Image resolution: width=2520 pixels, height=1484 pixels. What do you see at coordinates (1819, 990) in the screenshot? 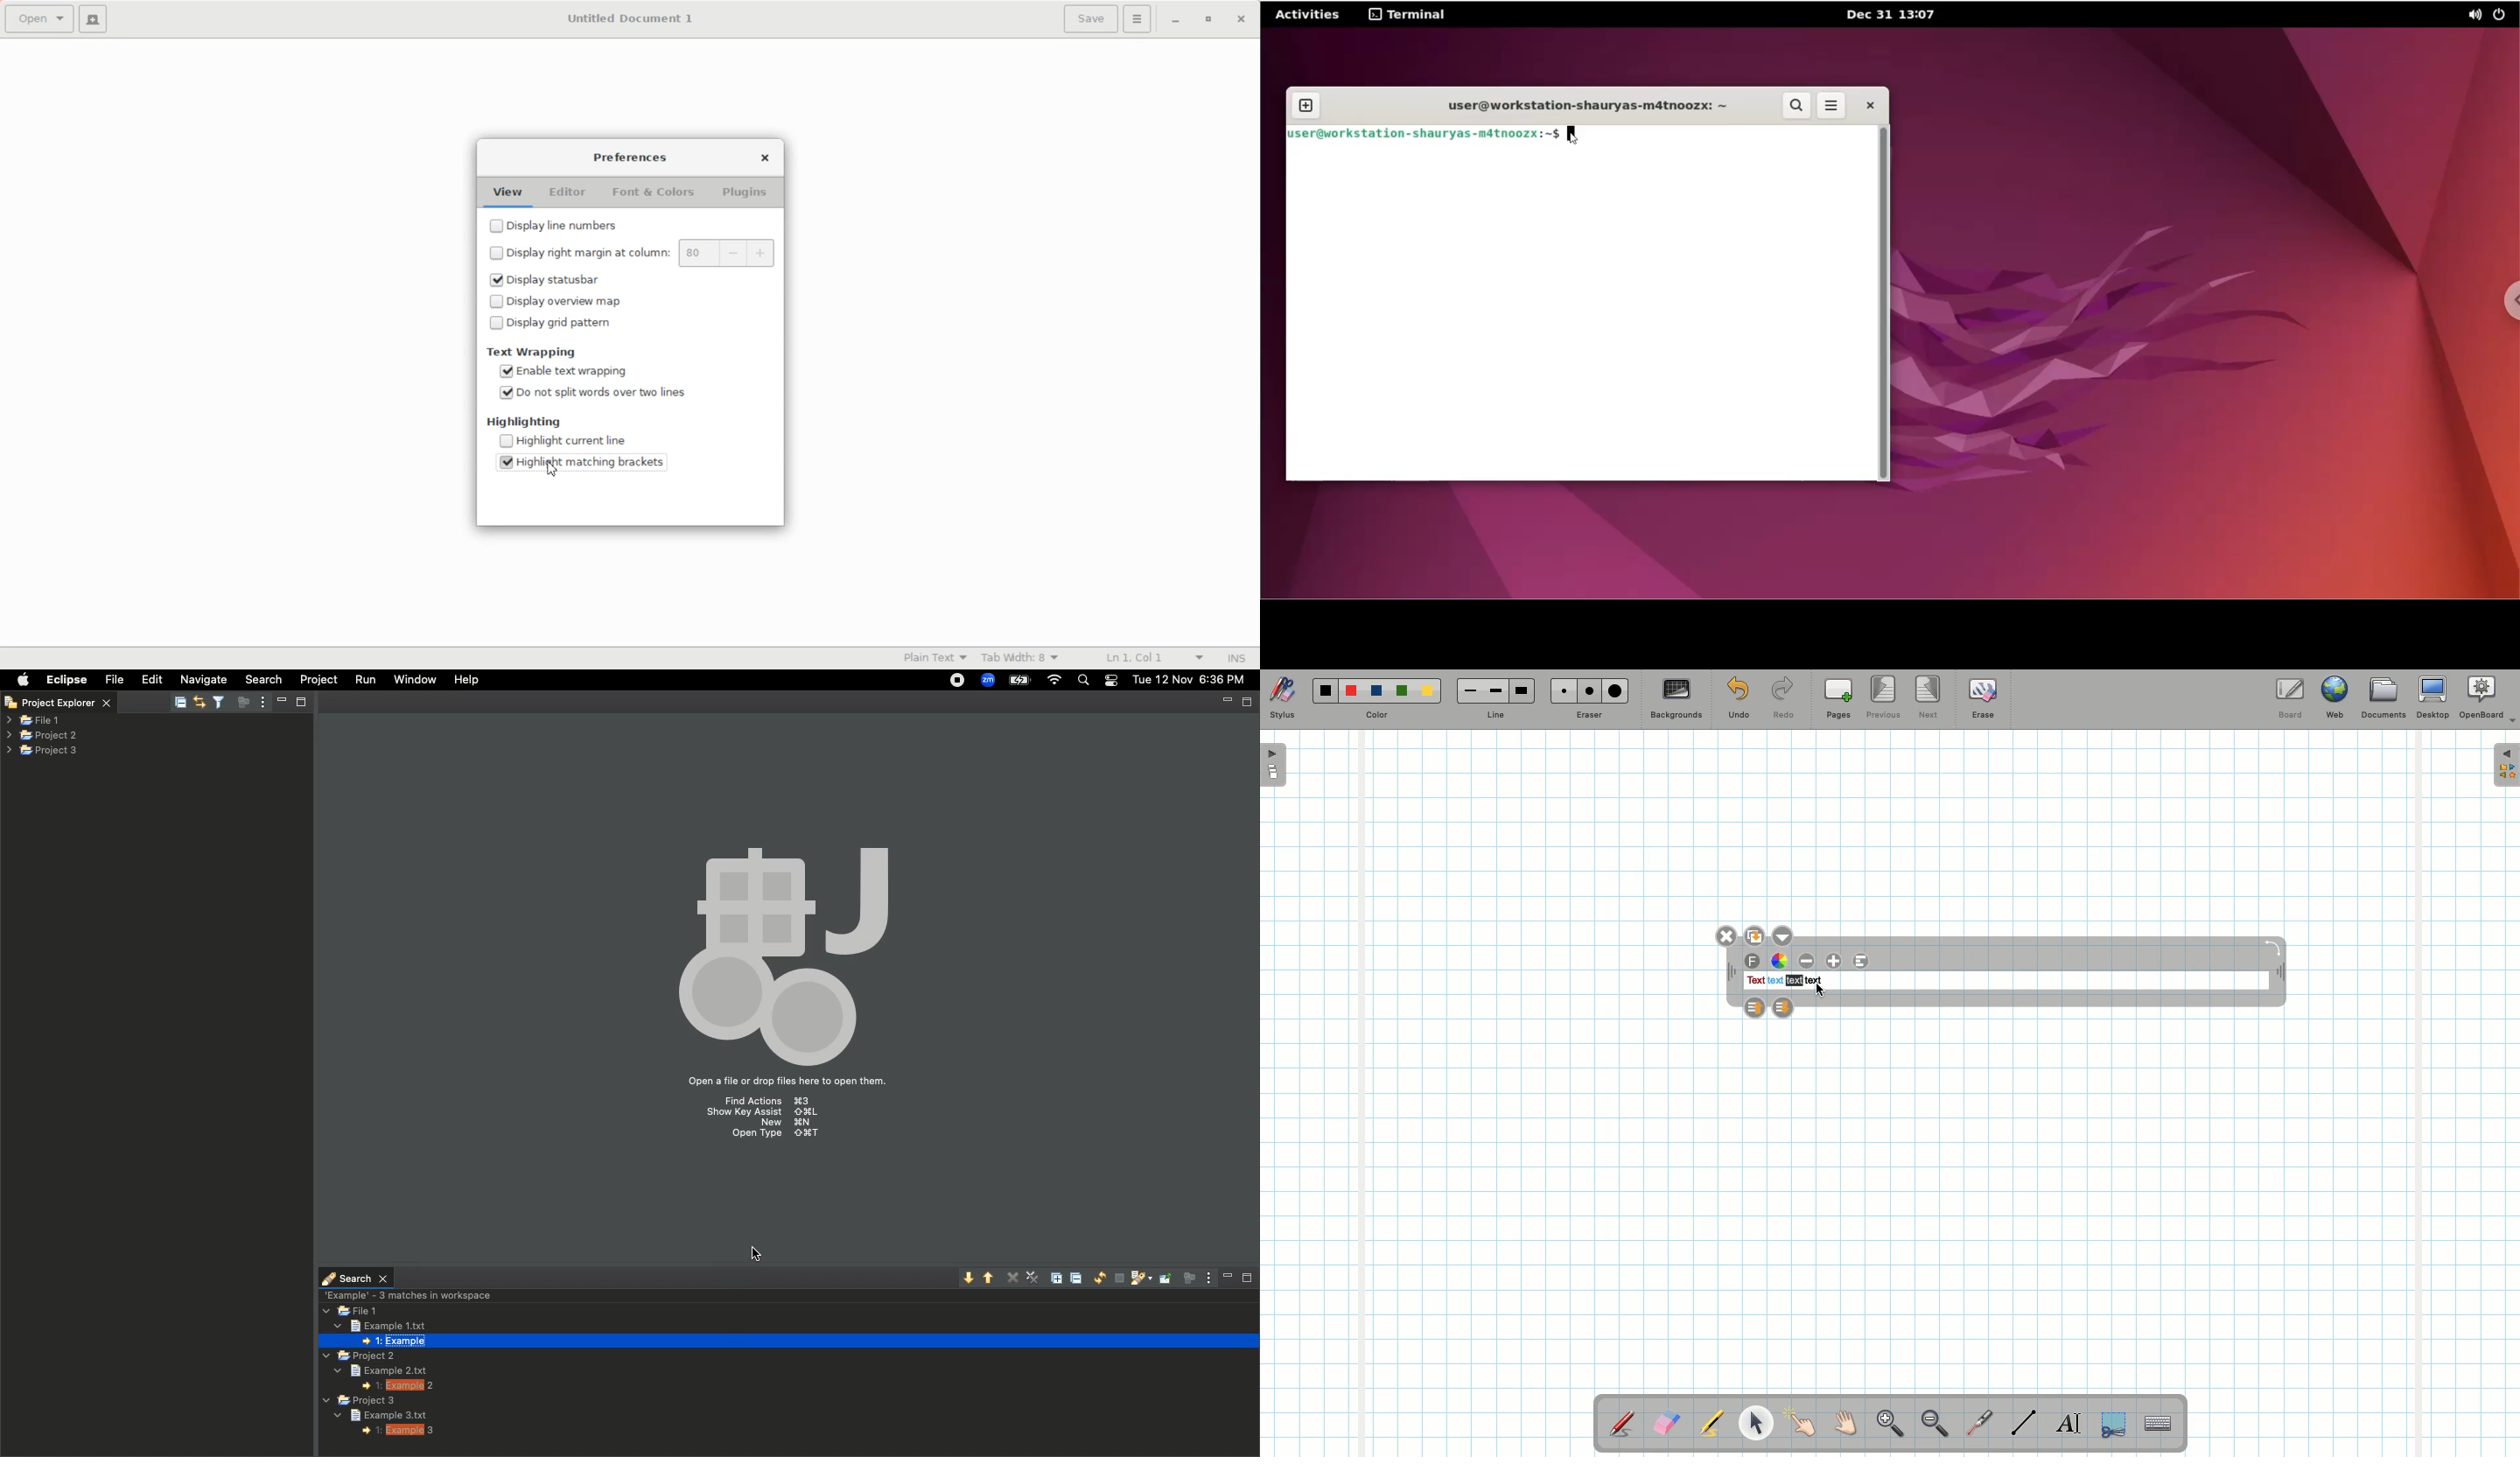
I see `cursor` at bounding box center [1819, 990].